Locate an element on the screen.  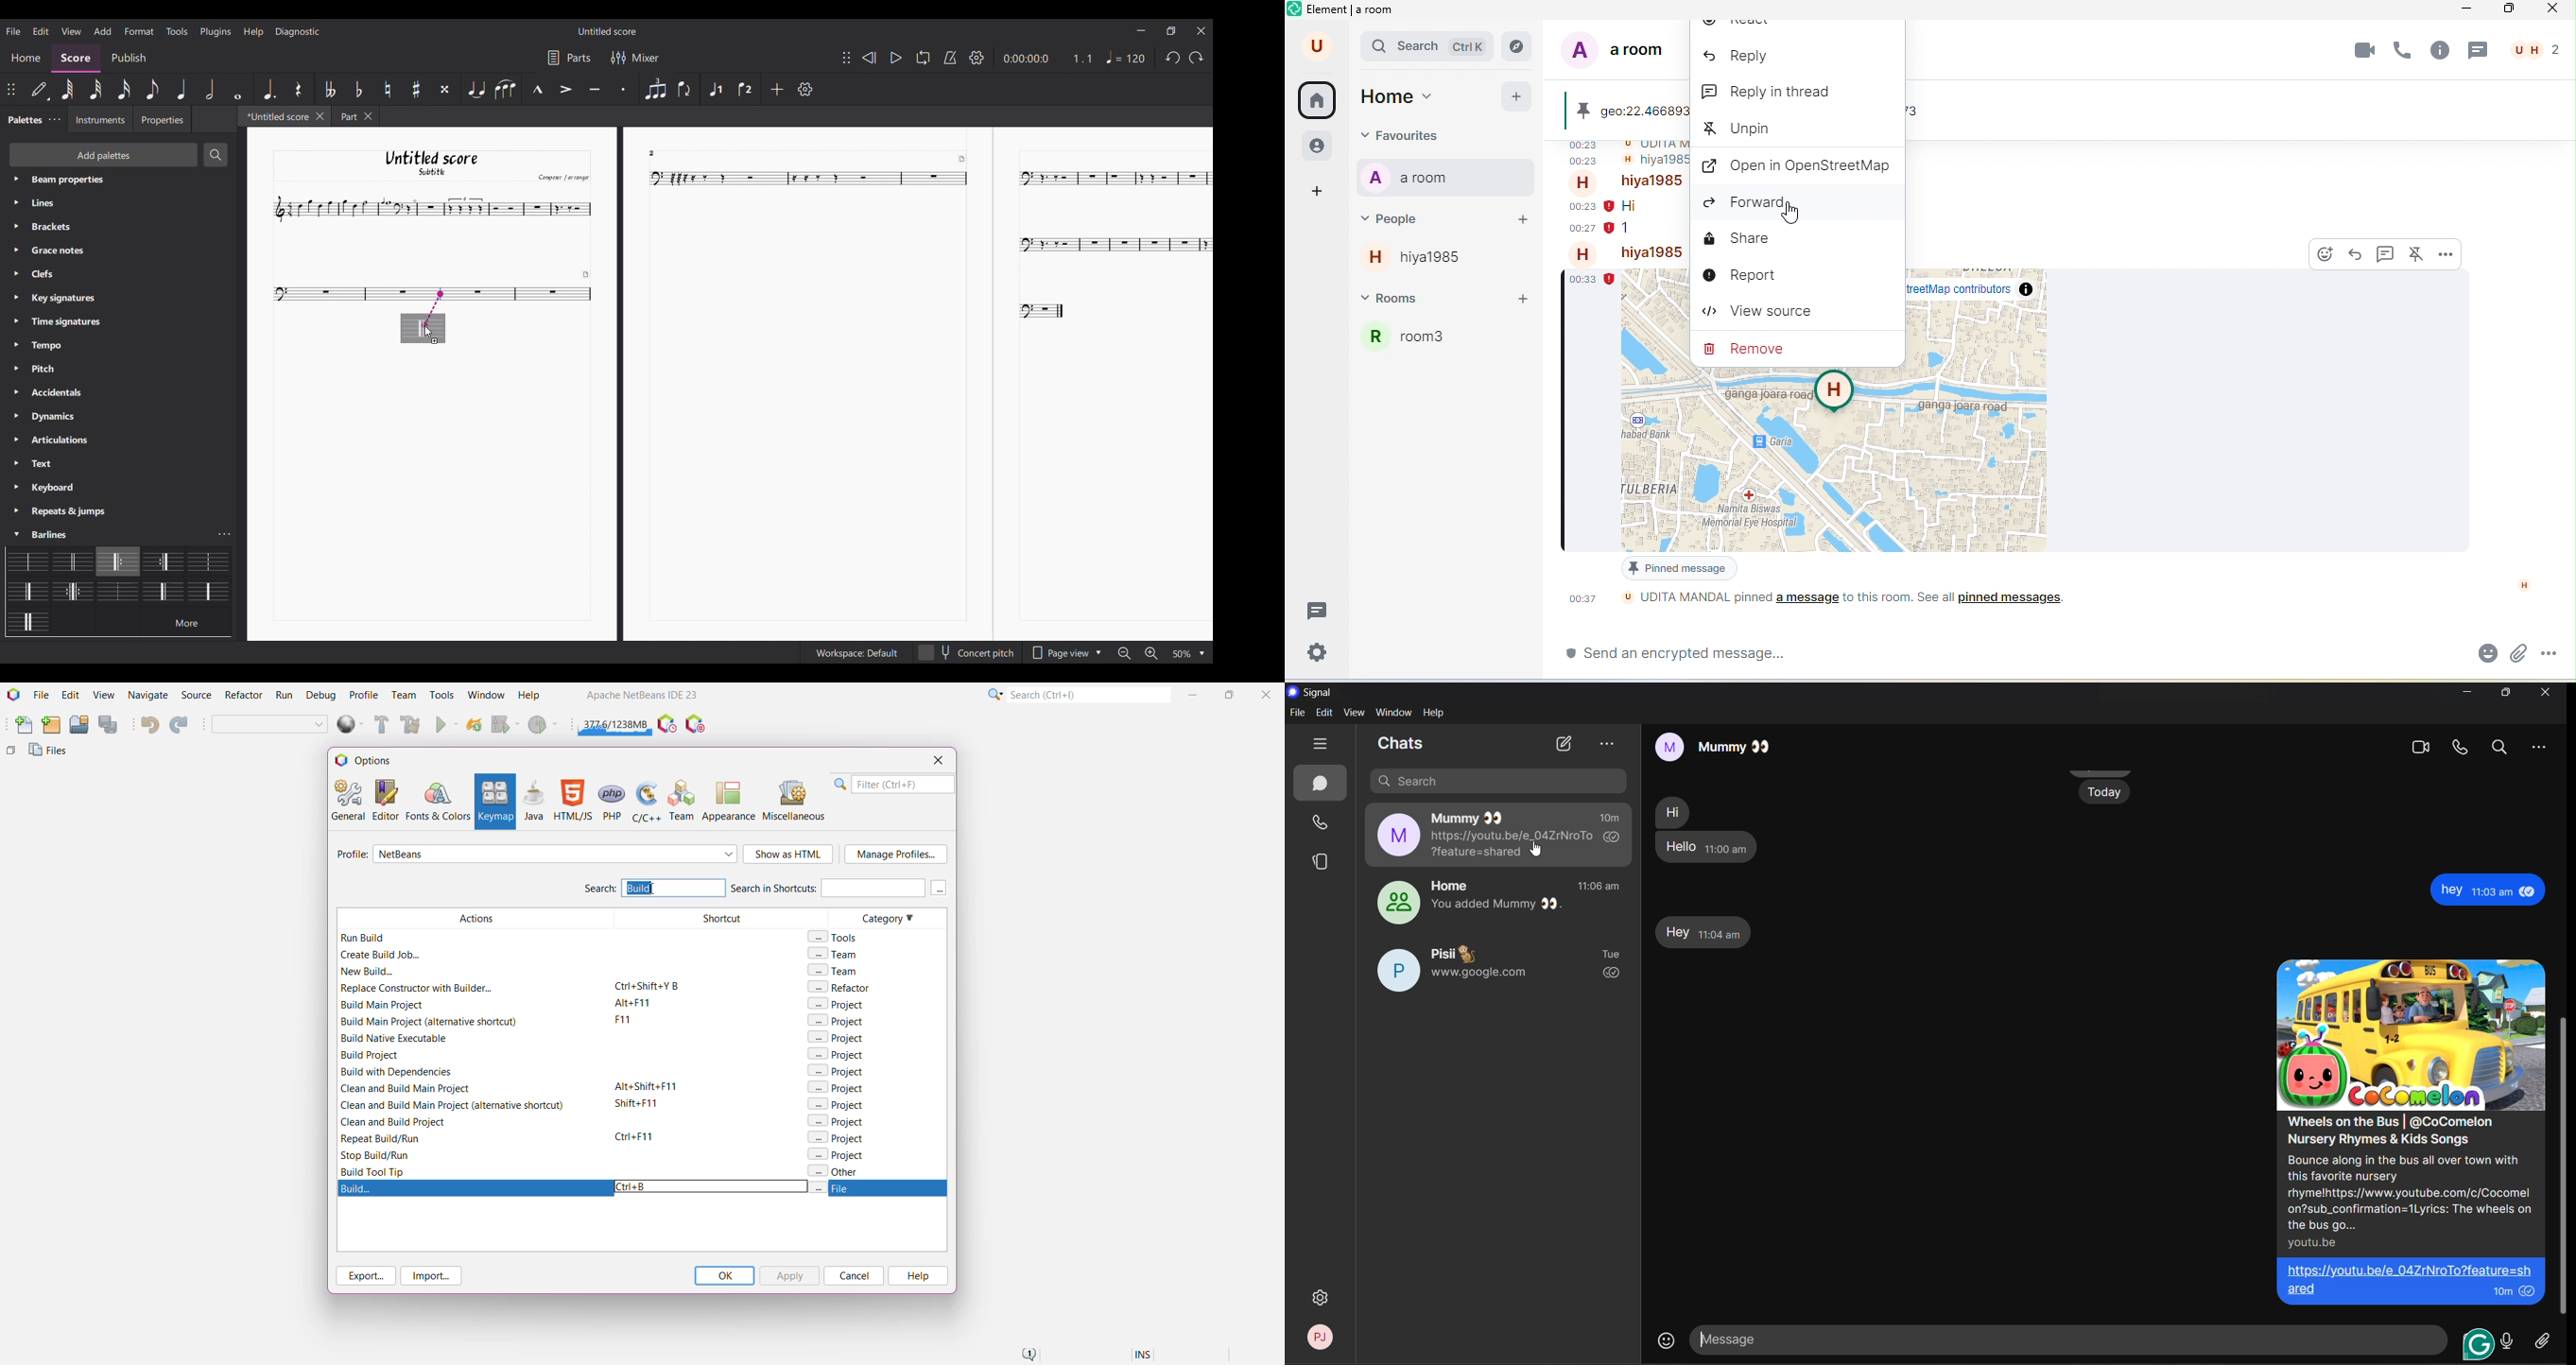
maximize is located at coordinates (2503, 695).